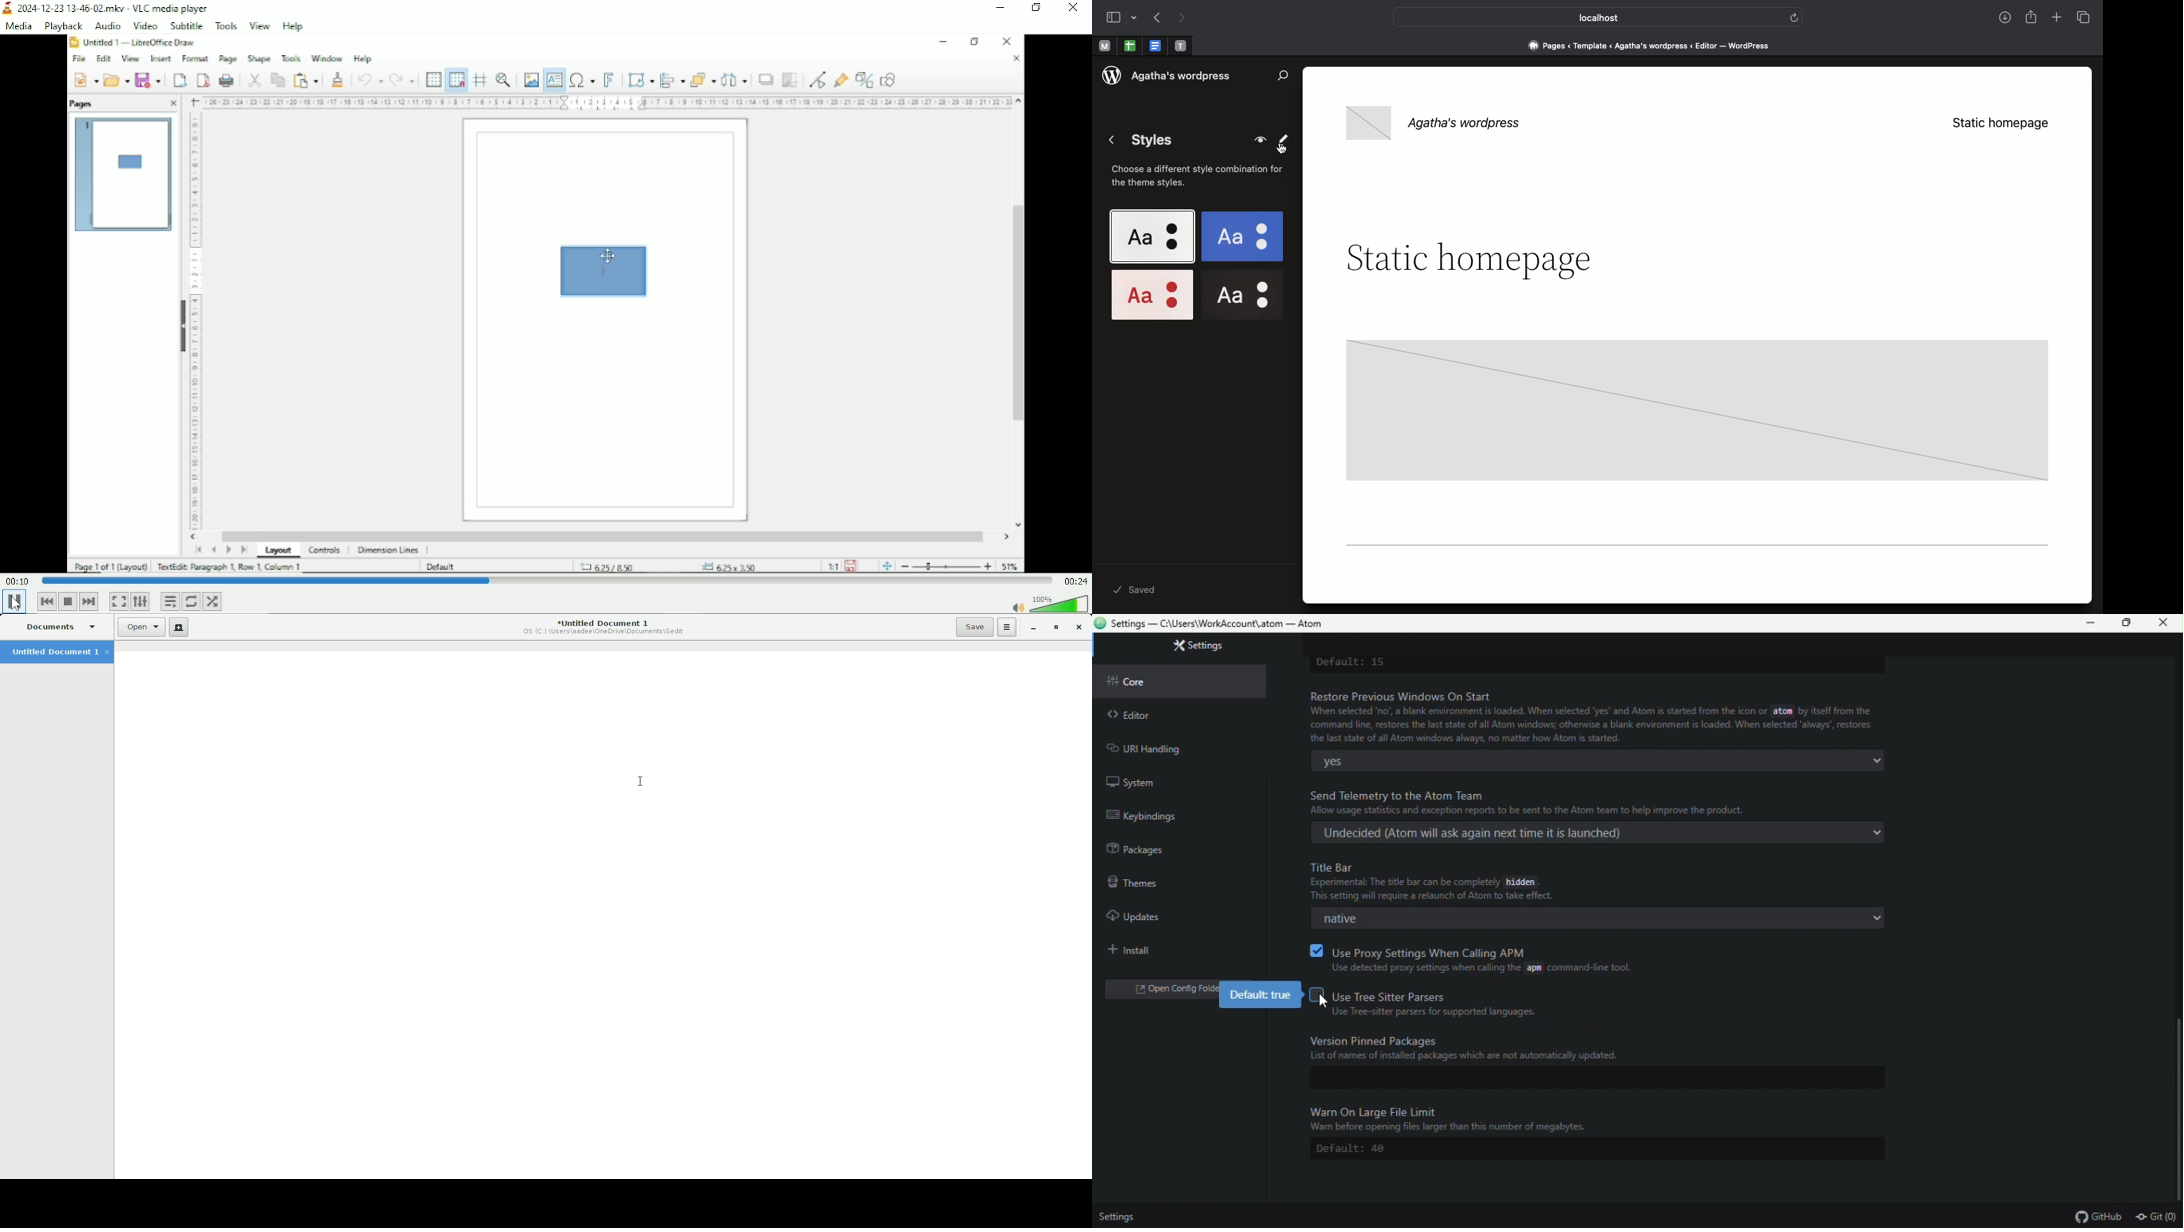 The height and width of the screenshot is (1232, 2184). I want to click on default 15, so click(1353, 663).